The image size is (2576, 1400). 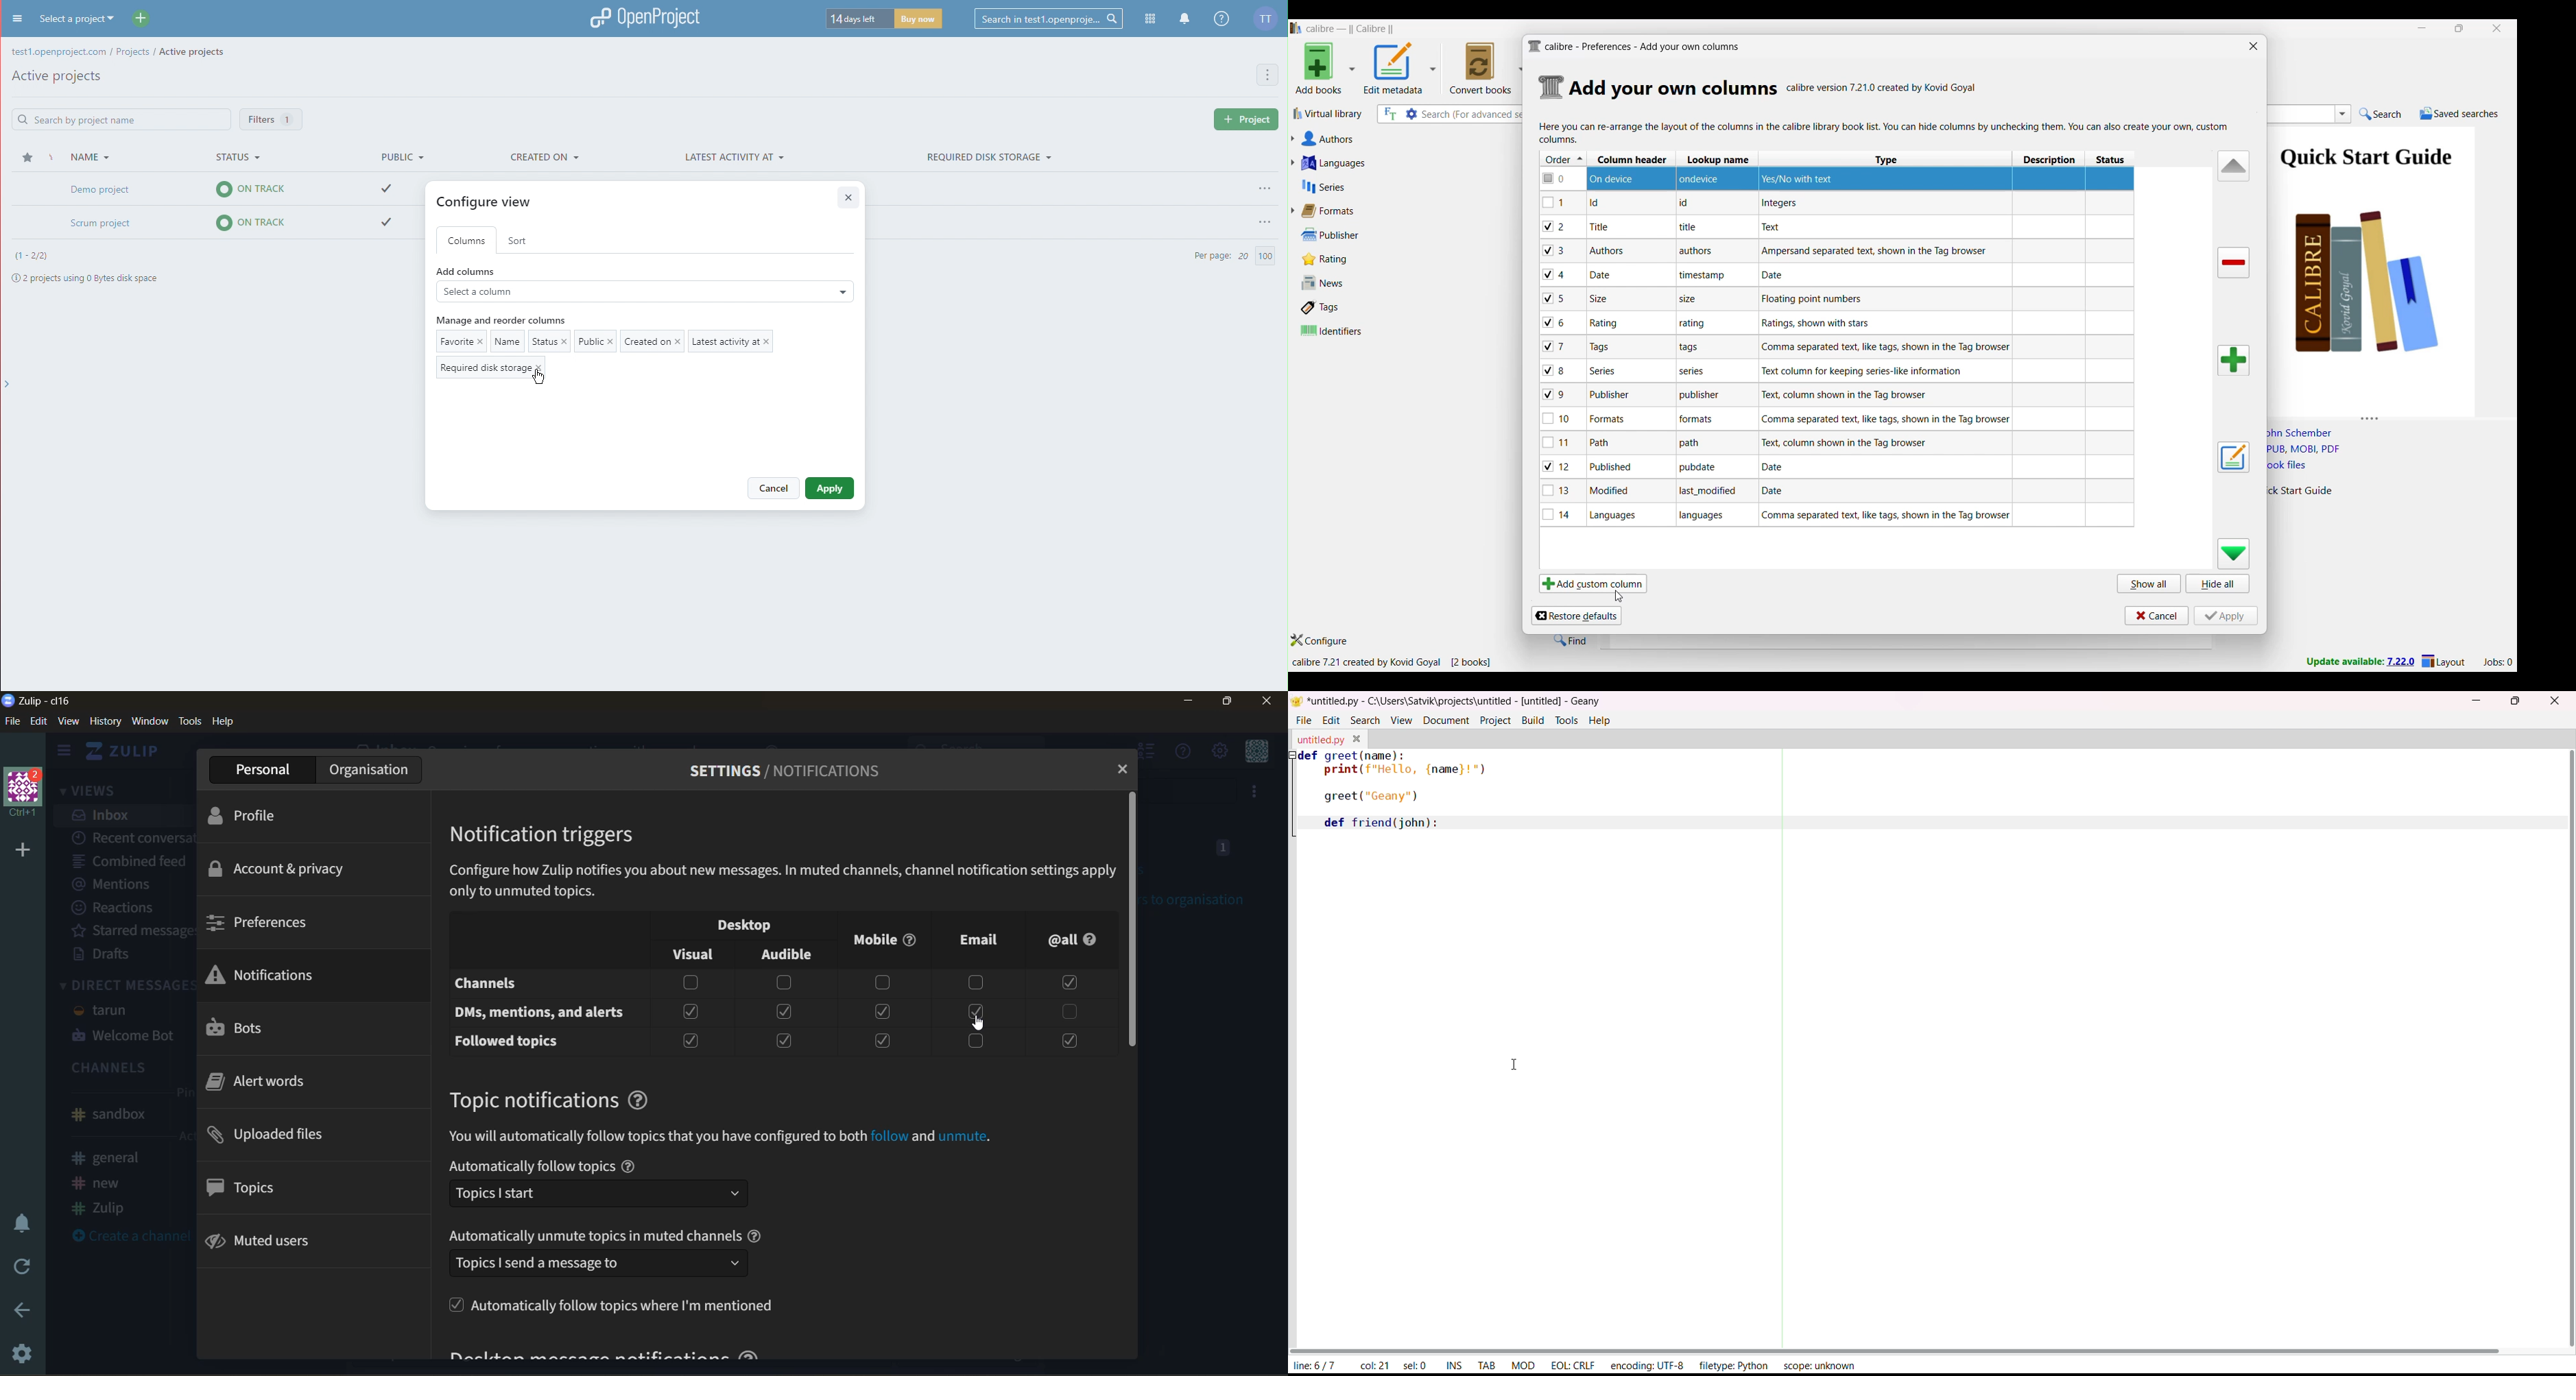 What do you see at coordinates (974, 939) in the screenshot?
I see `email` at bounding box center [974, 939].